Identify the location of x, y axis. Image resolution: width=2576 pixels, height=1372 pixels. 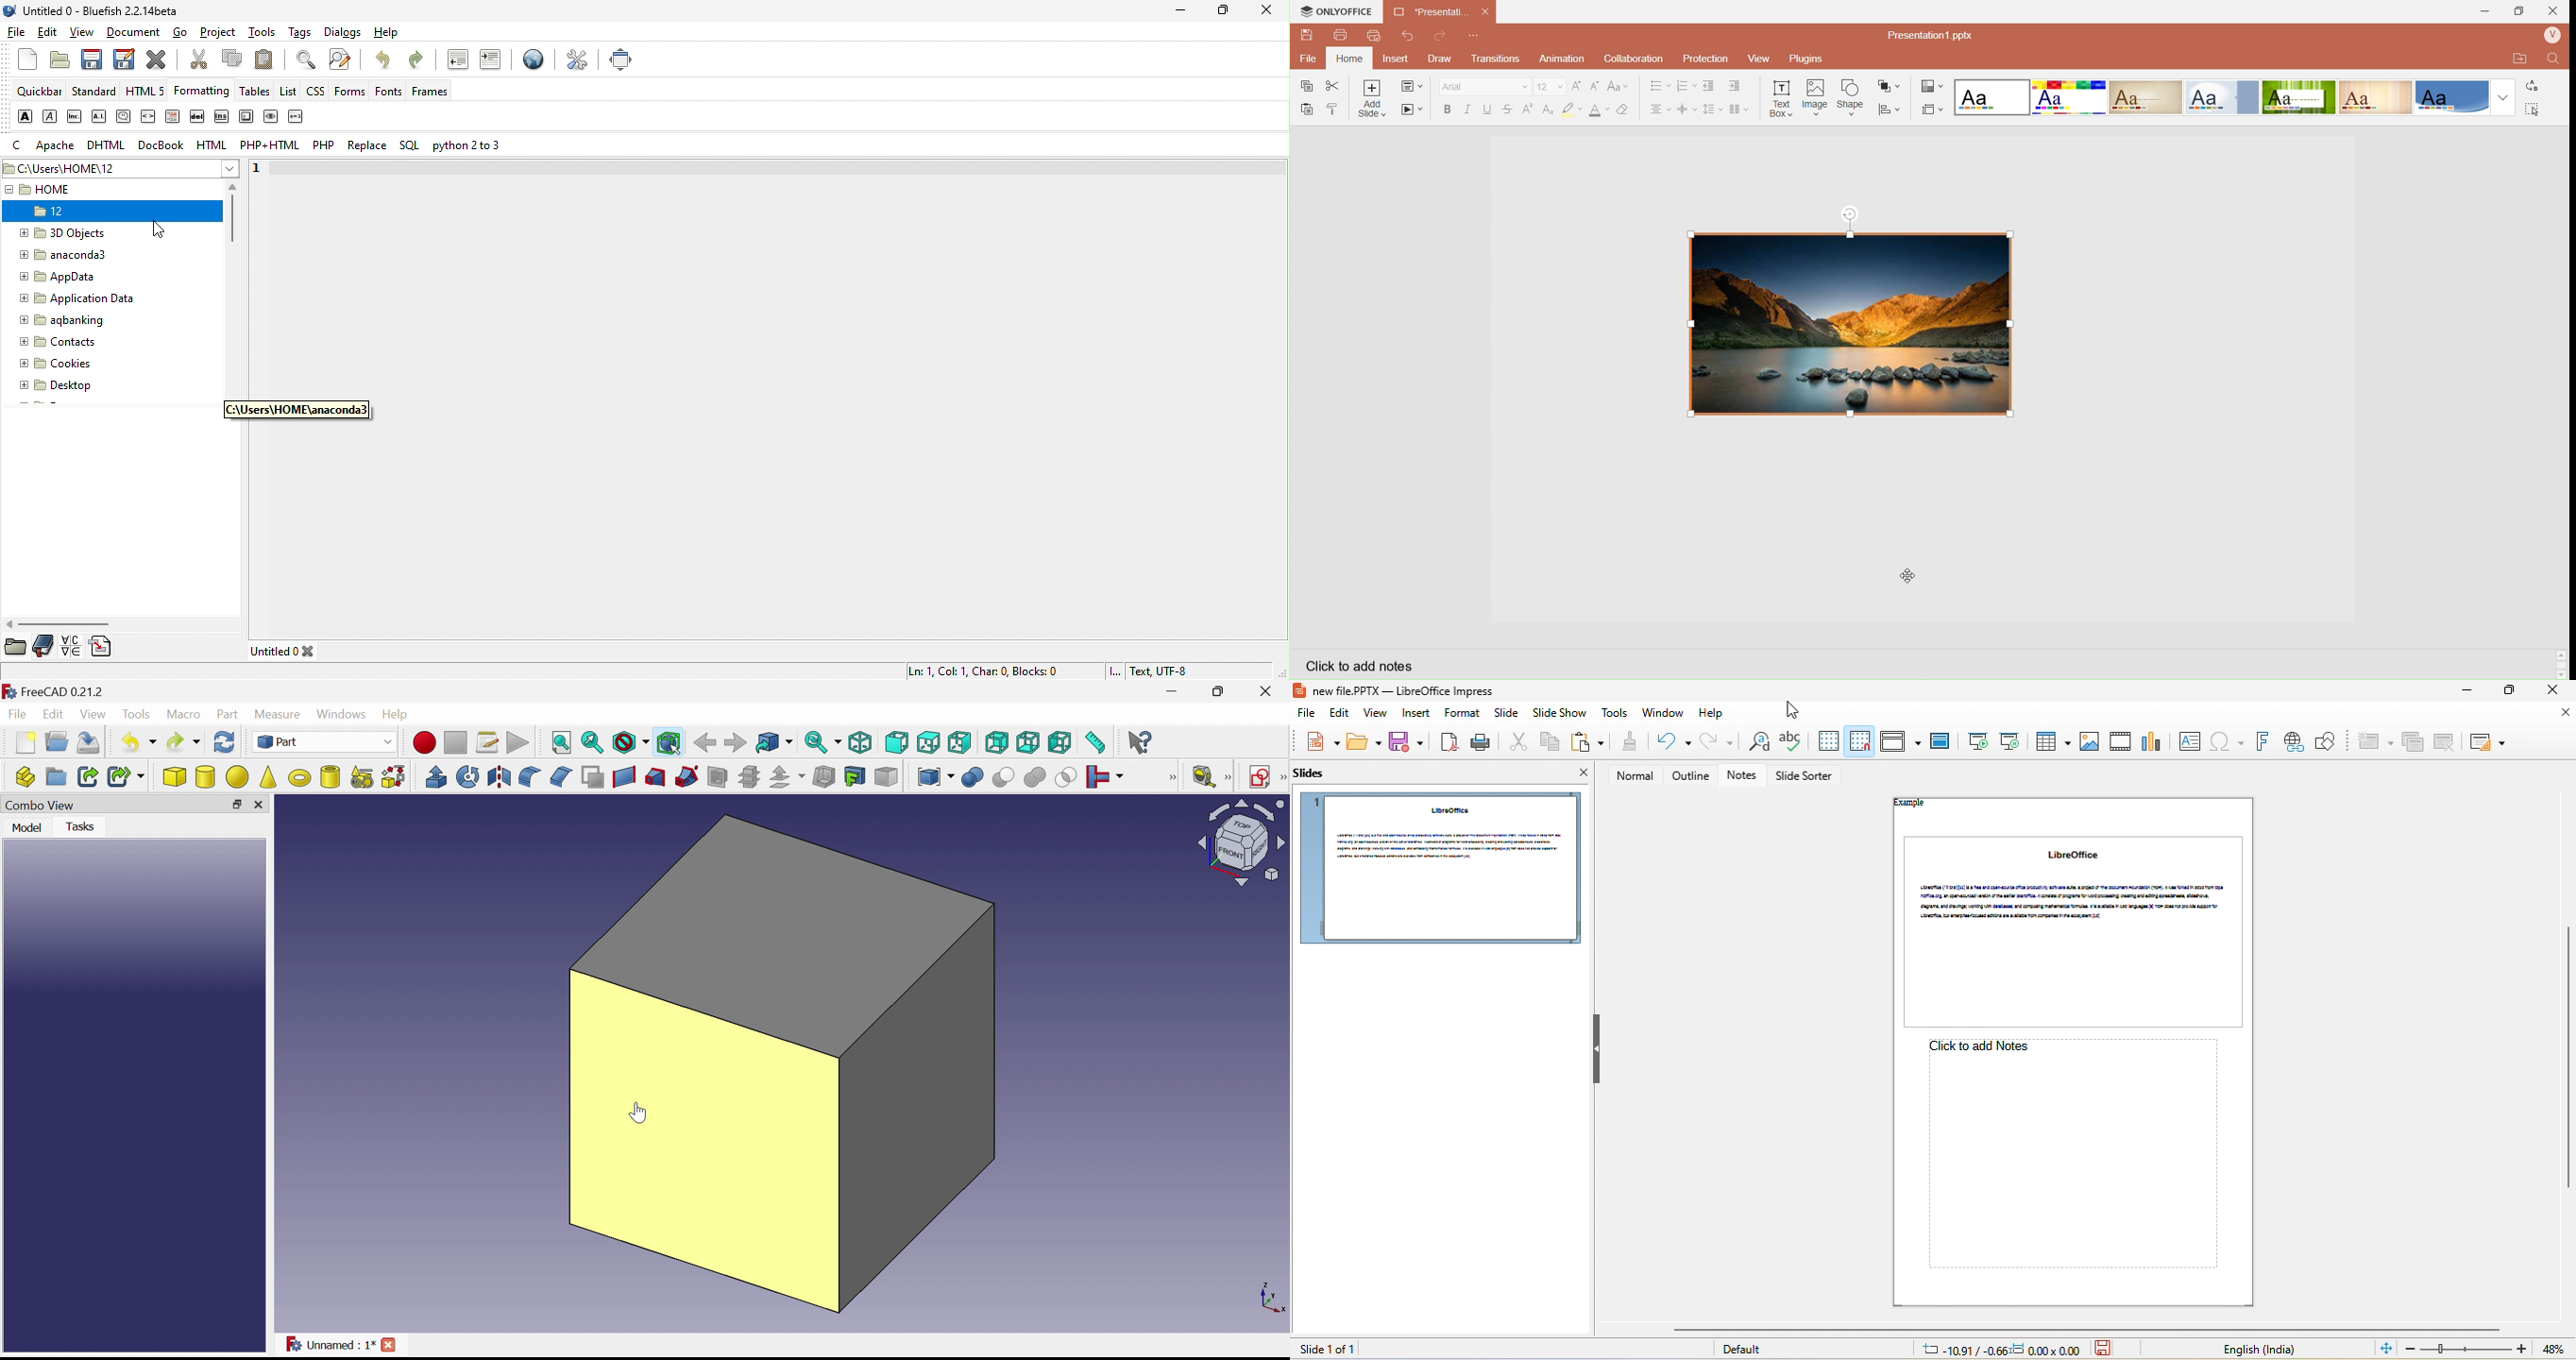
(1269, 1298).